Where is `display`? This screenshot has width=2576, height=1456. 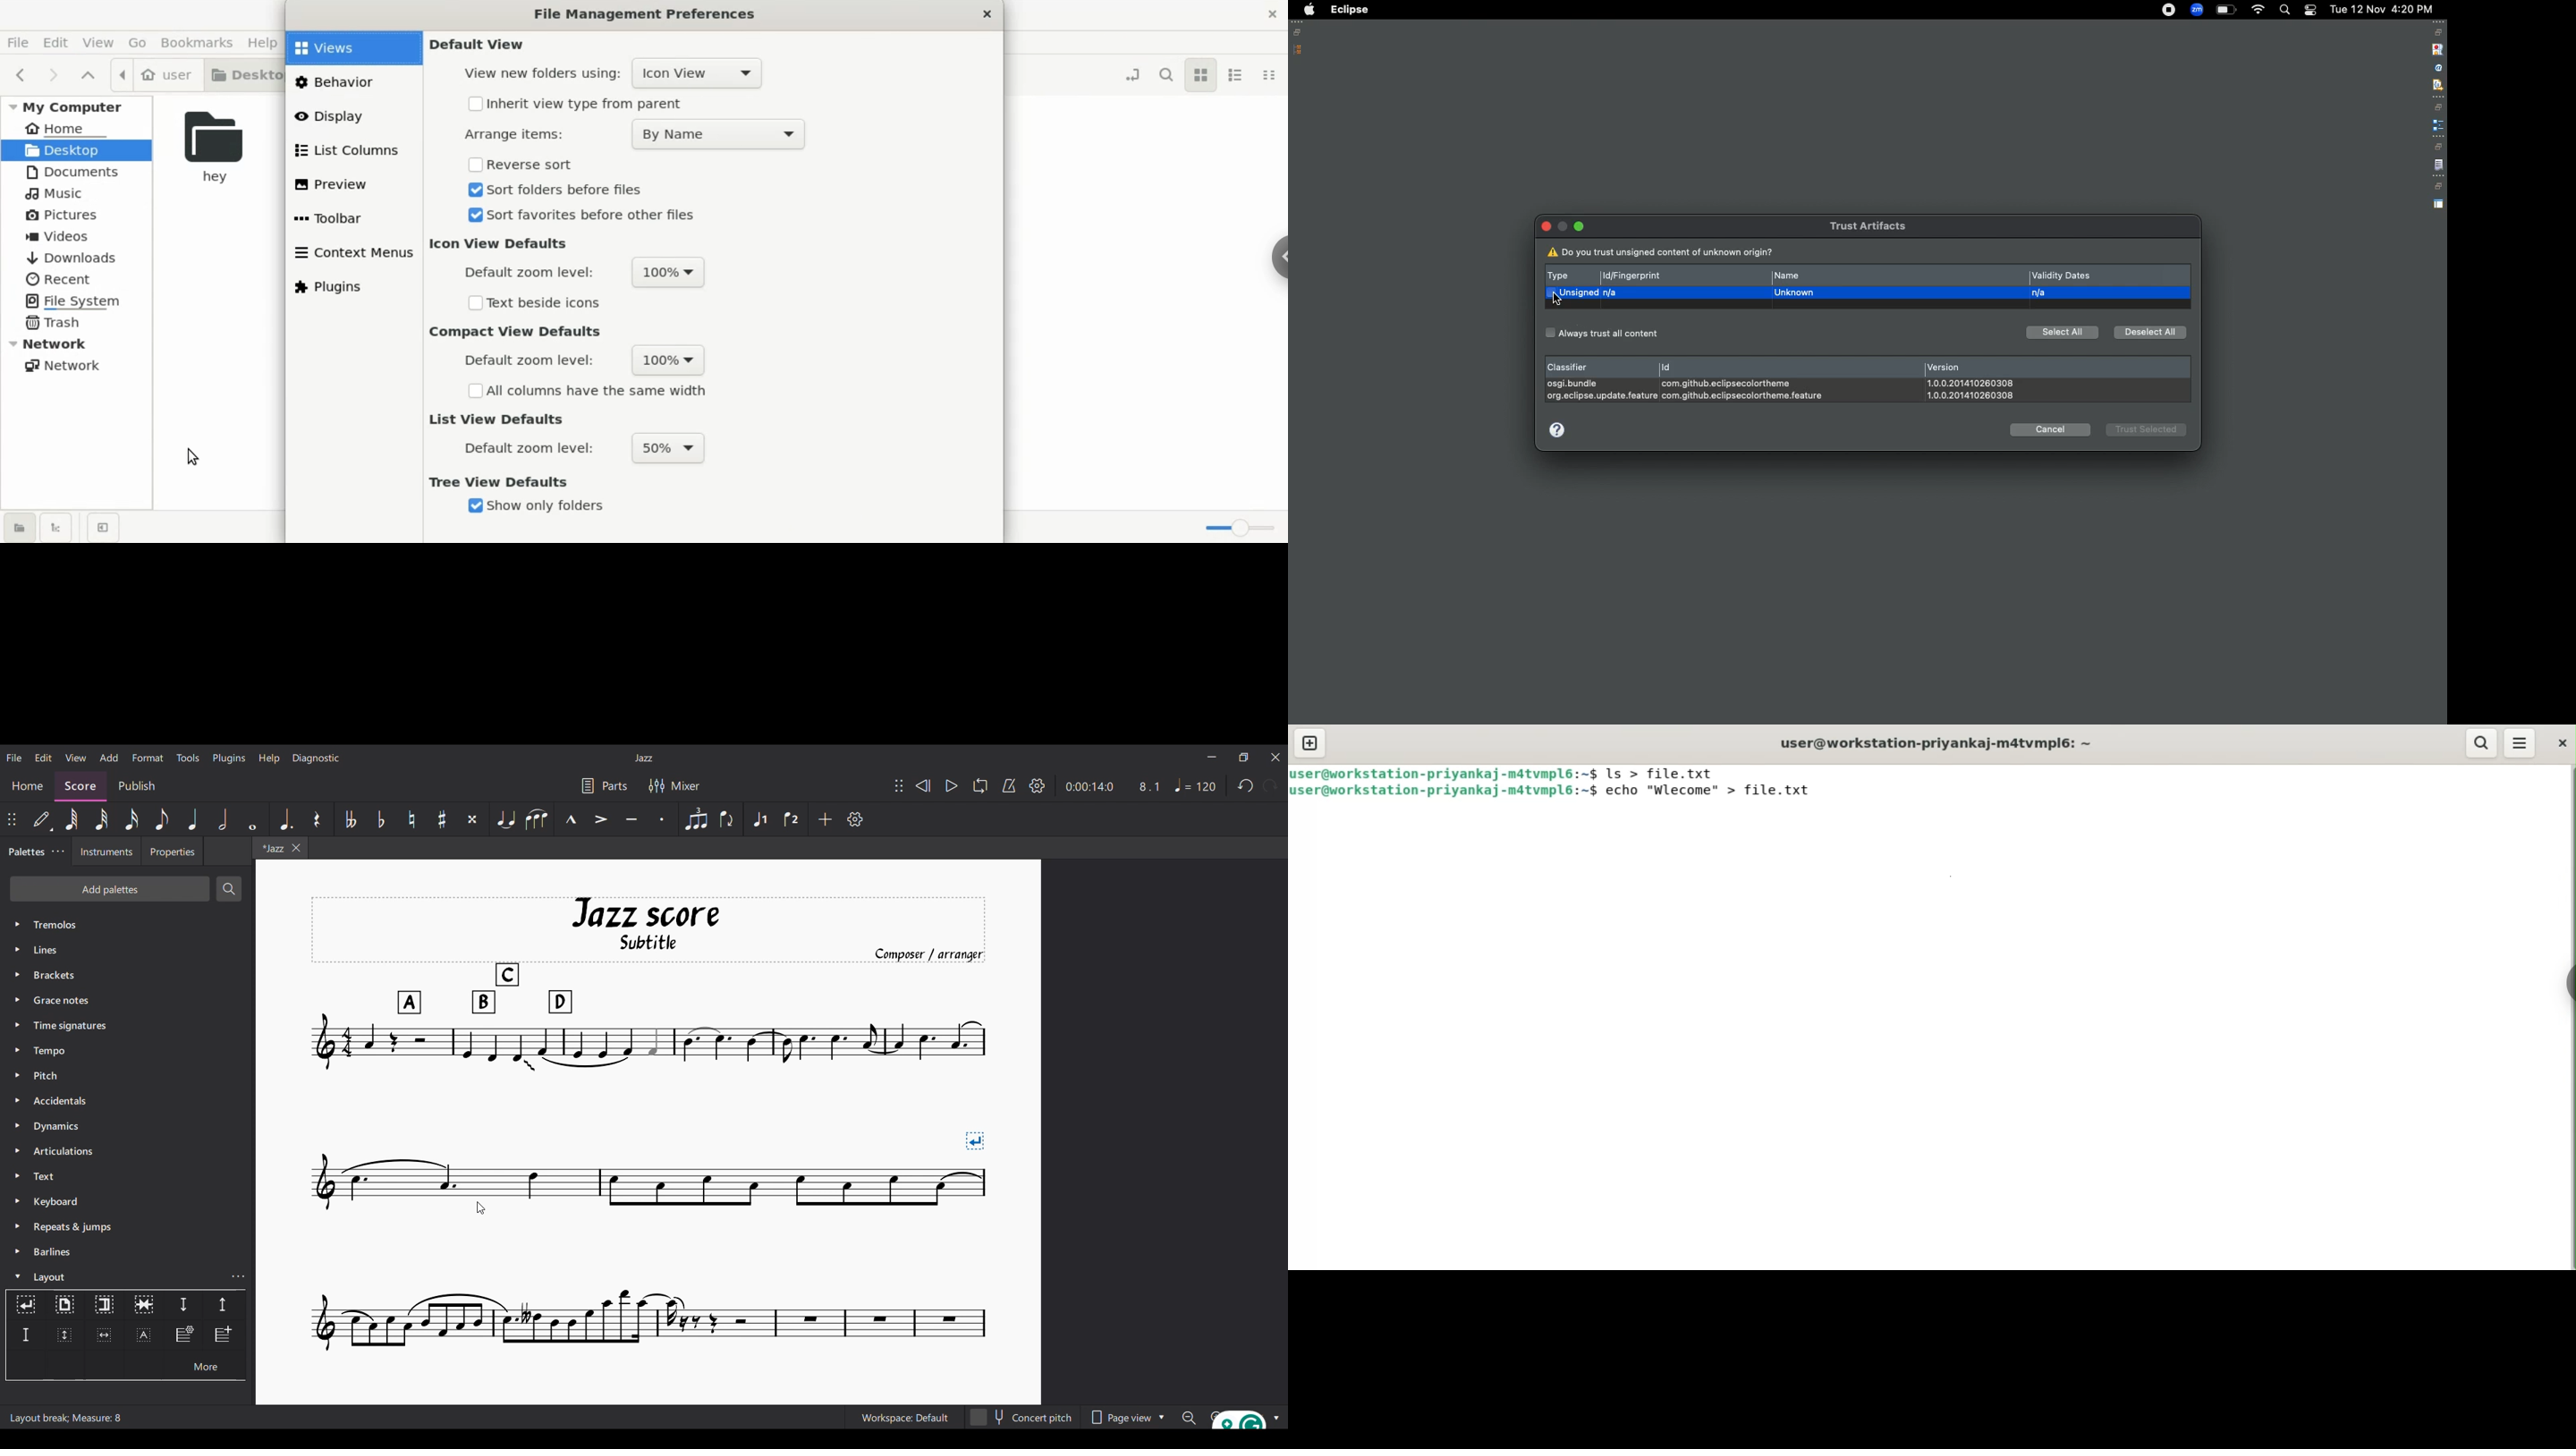 display is located at coordinates (331, 117).